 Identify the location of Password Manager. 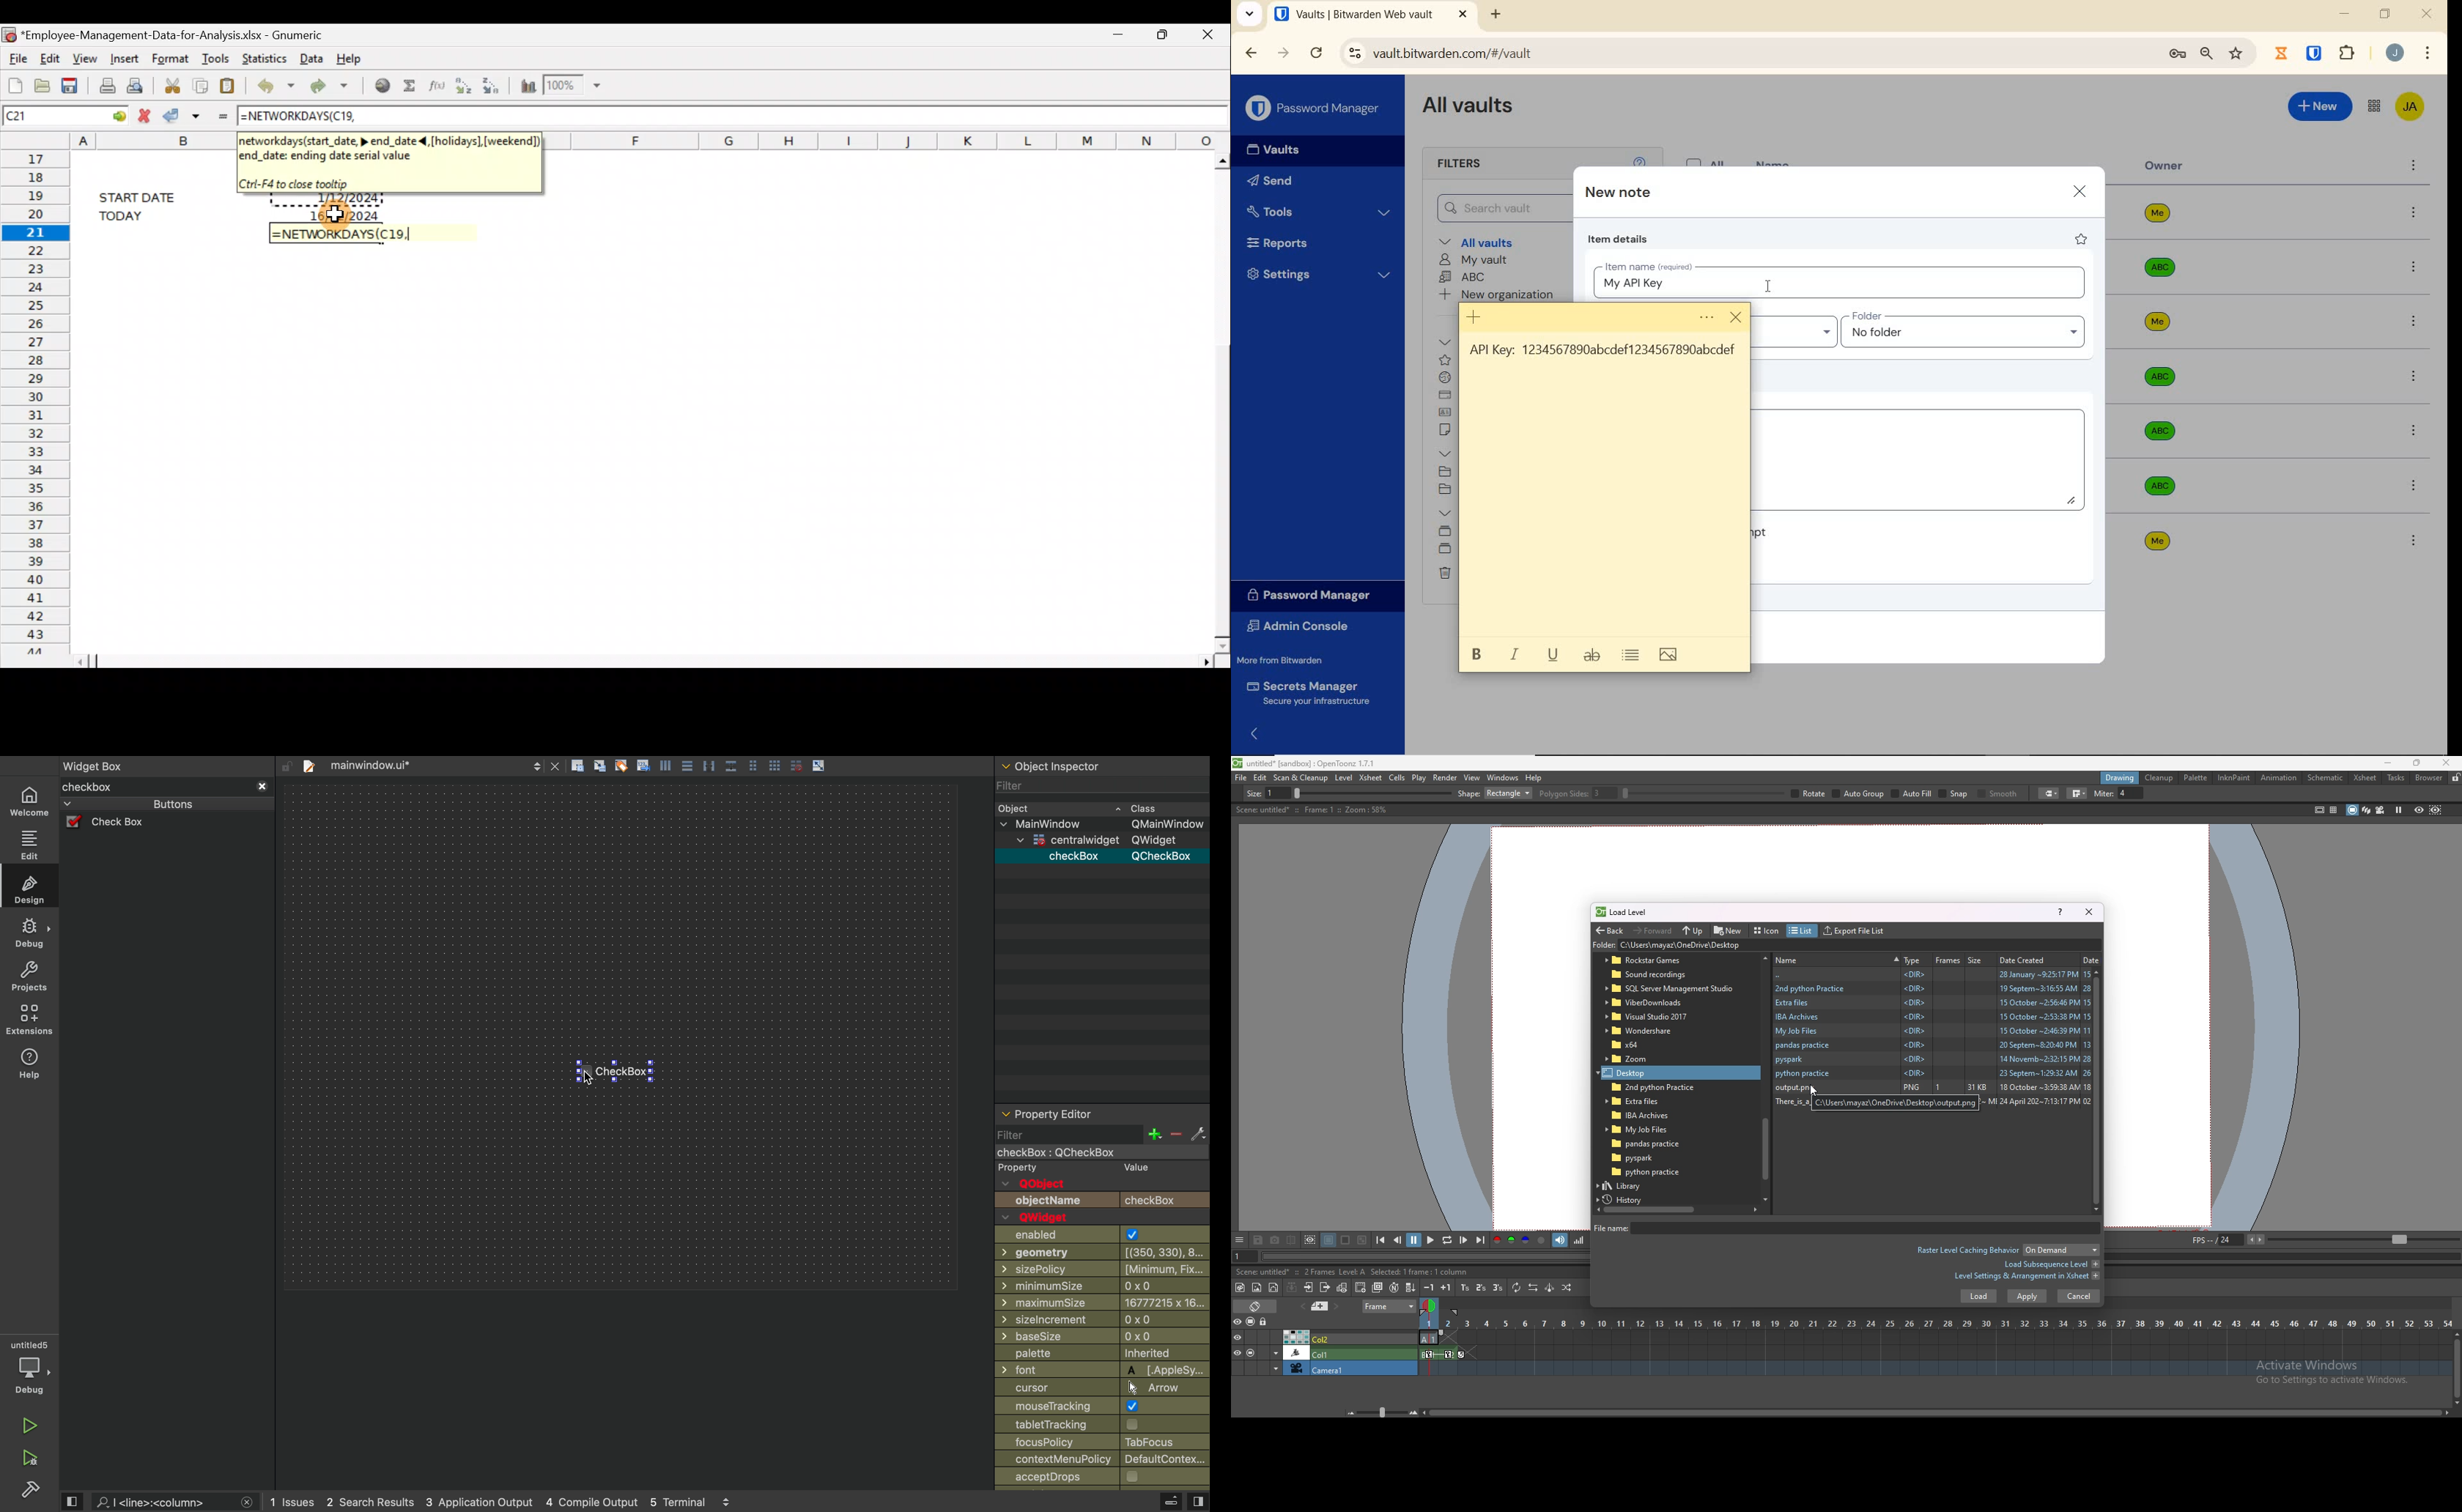
(1314, 107).